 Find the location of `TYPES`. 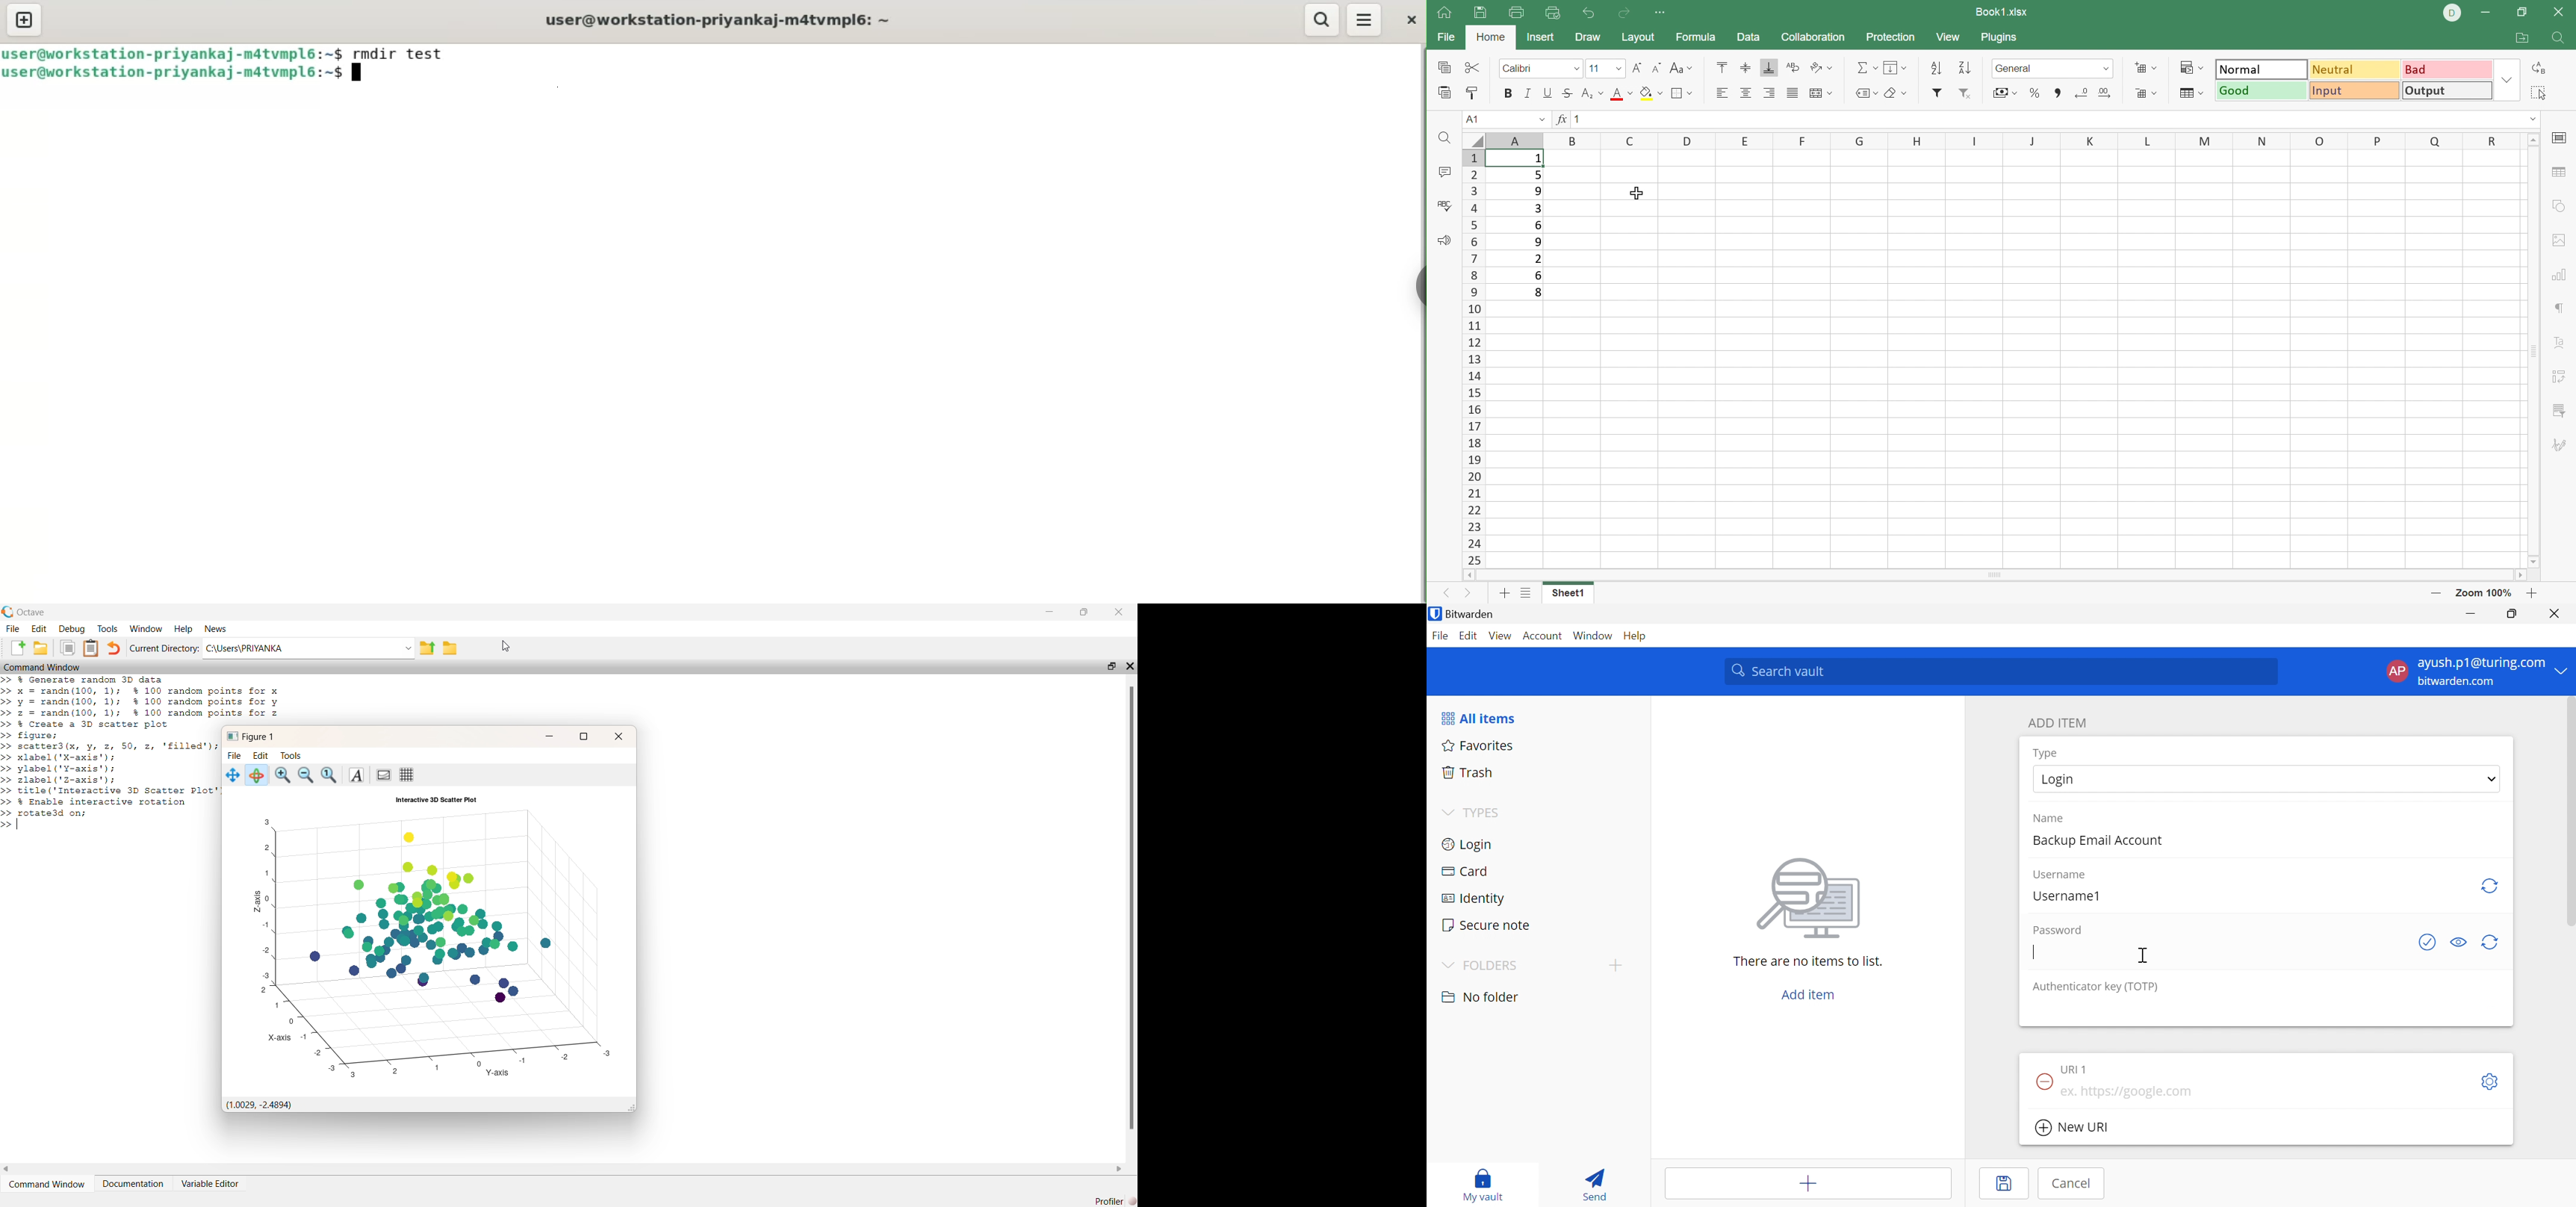

TYPES is located at coordinates (1483, 812).